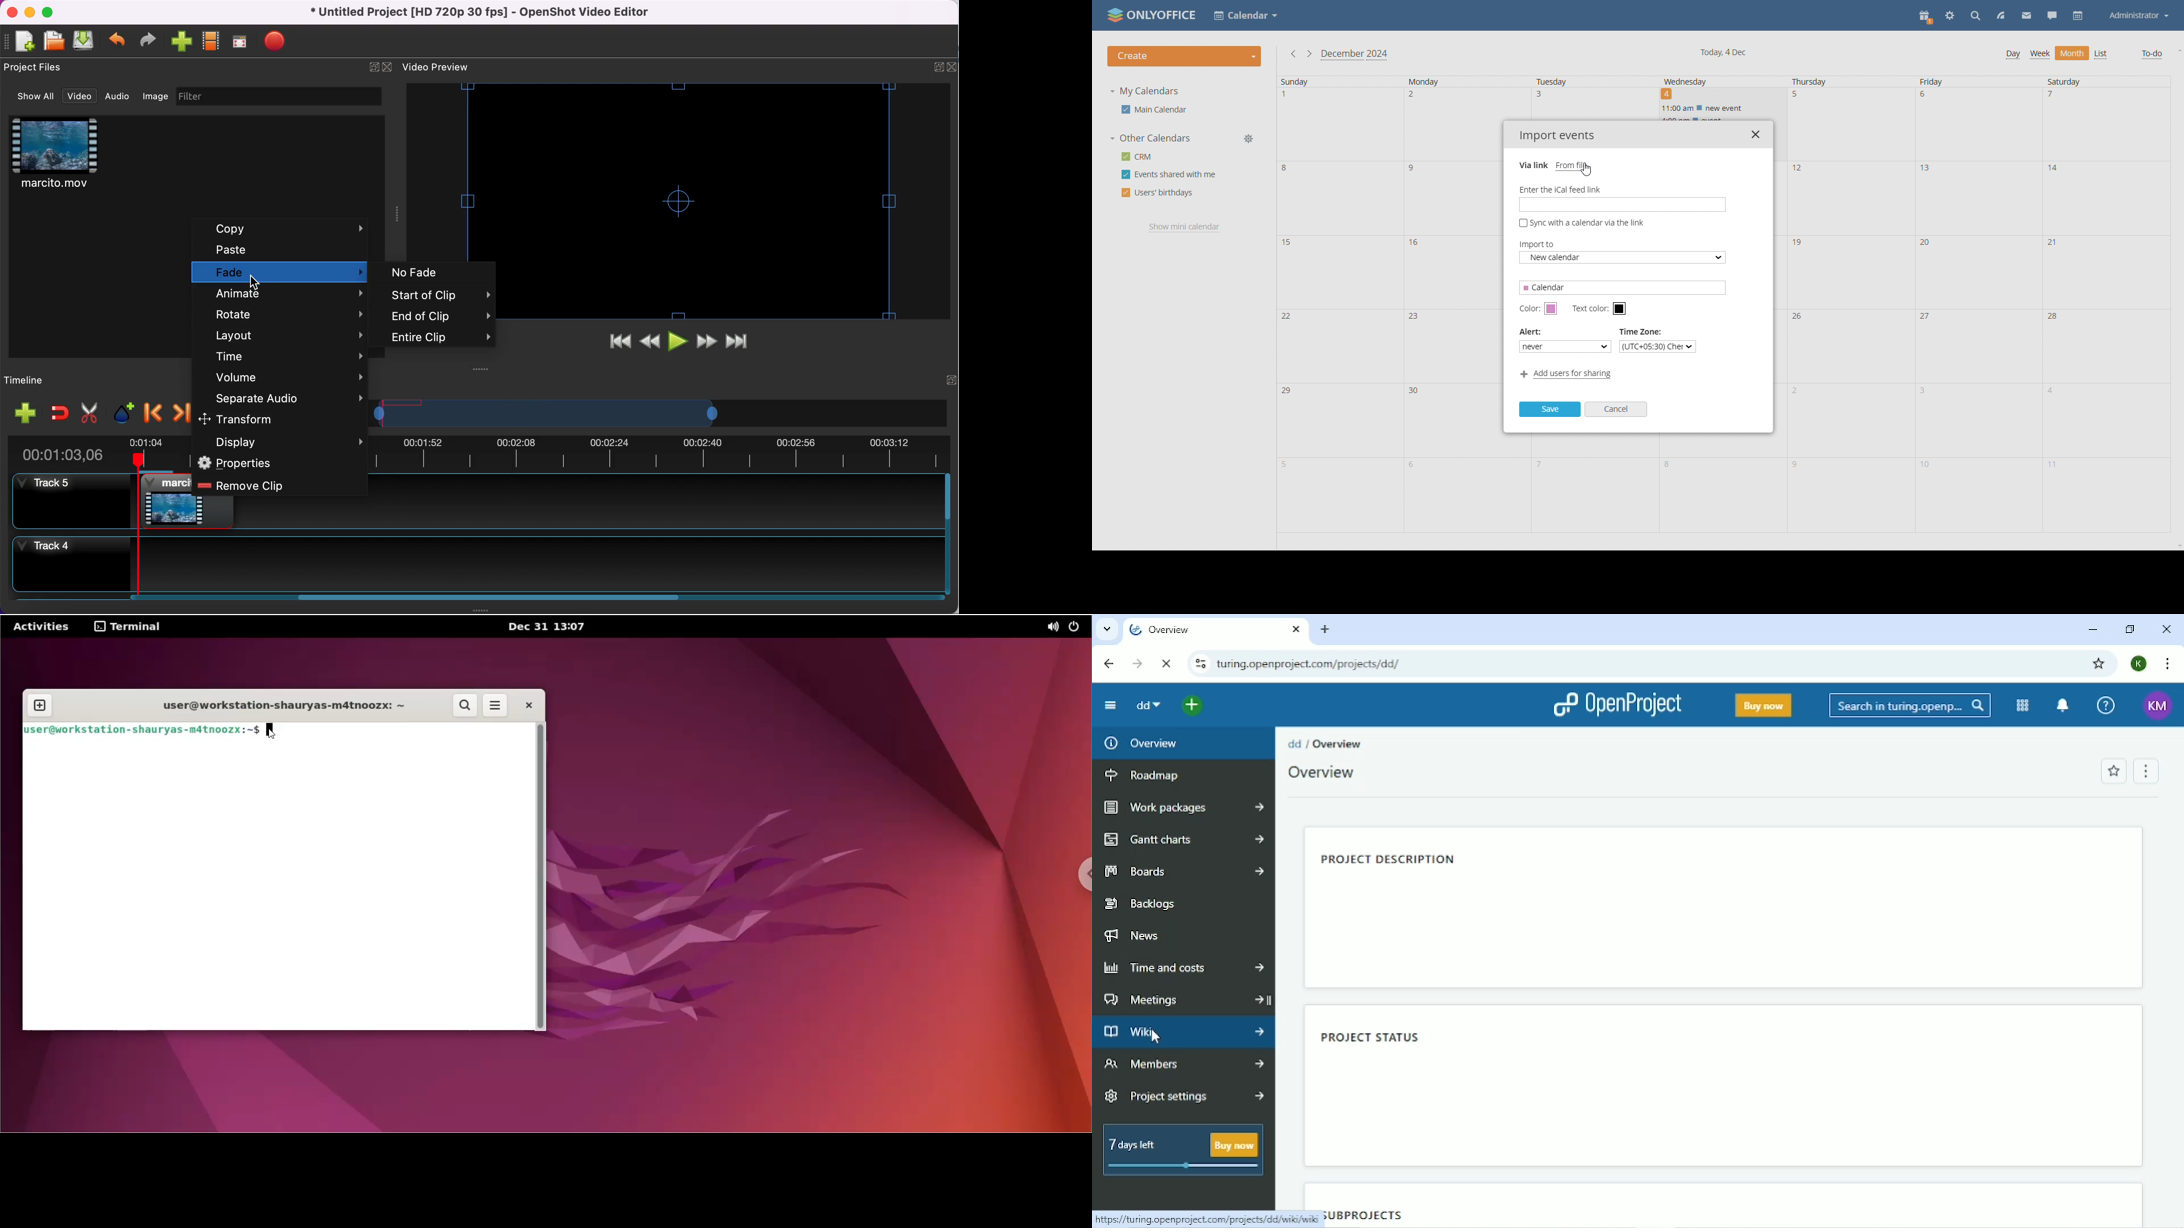 The height and width of the screenshot is (1232, 2184). What do you see at coordinates (286, 400) in the screenshot?
I see `separate audio` at bounding box center [286, 400].